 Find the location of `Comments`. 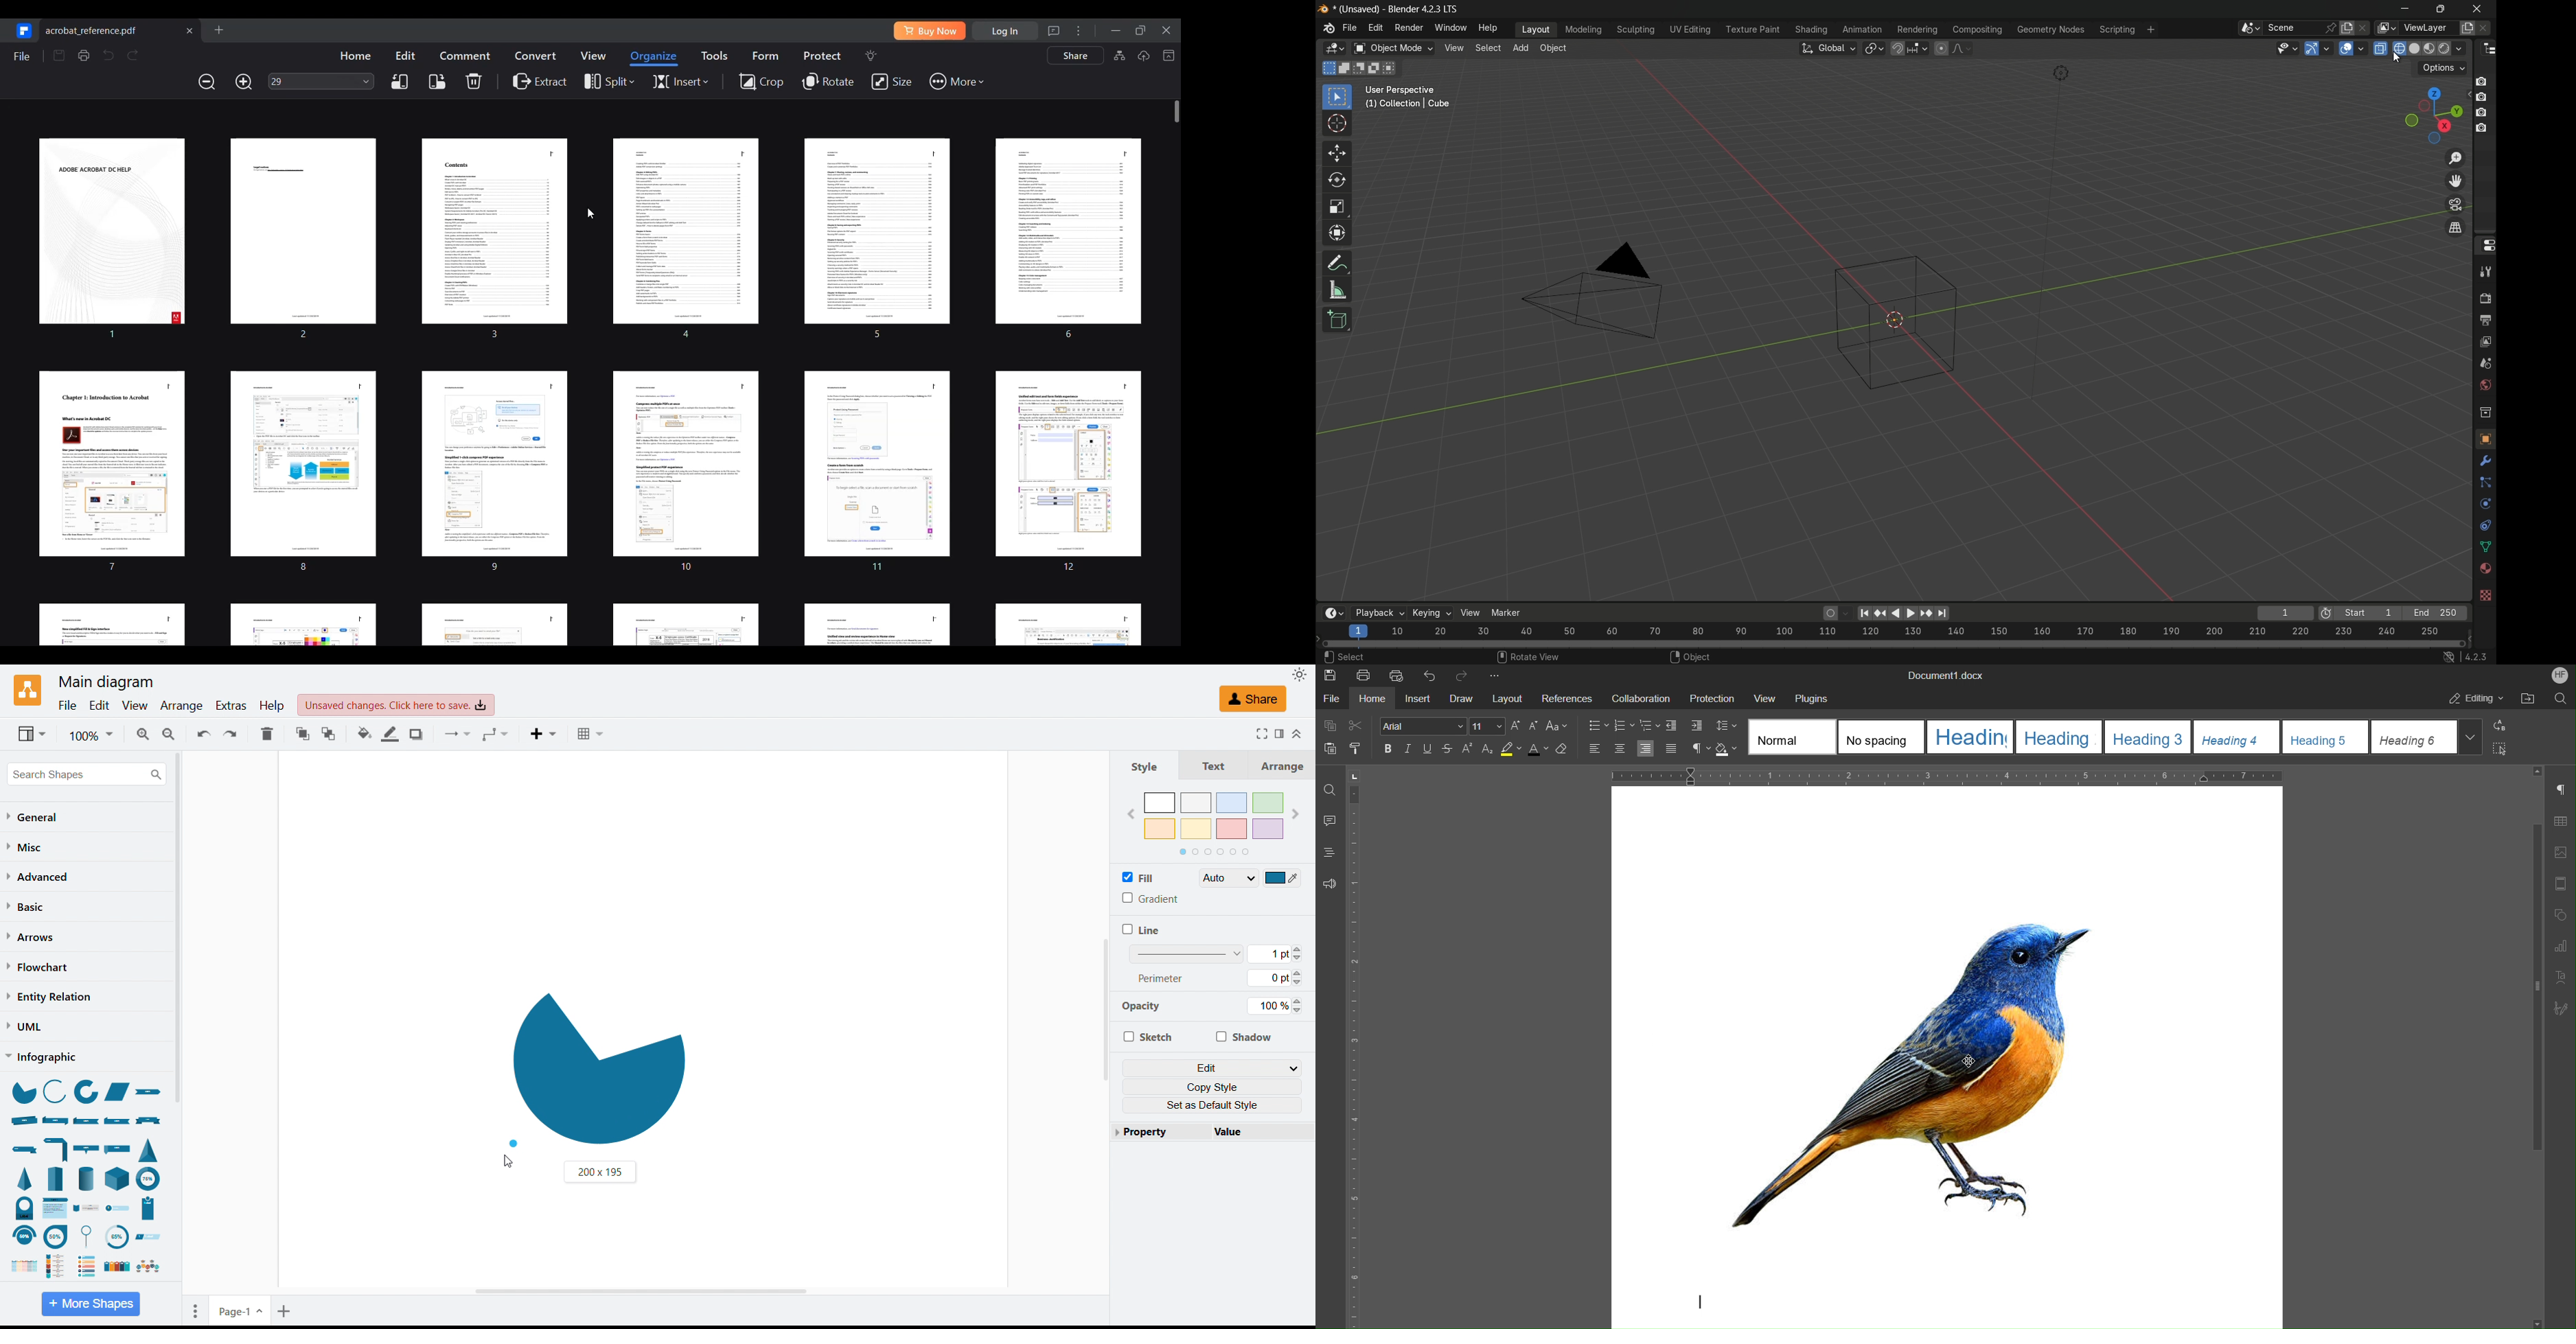

Comments is located at coordinates (1330, 822).